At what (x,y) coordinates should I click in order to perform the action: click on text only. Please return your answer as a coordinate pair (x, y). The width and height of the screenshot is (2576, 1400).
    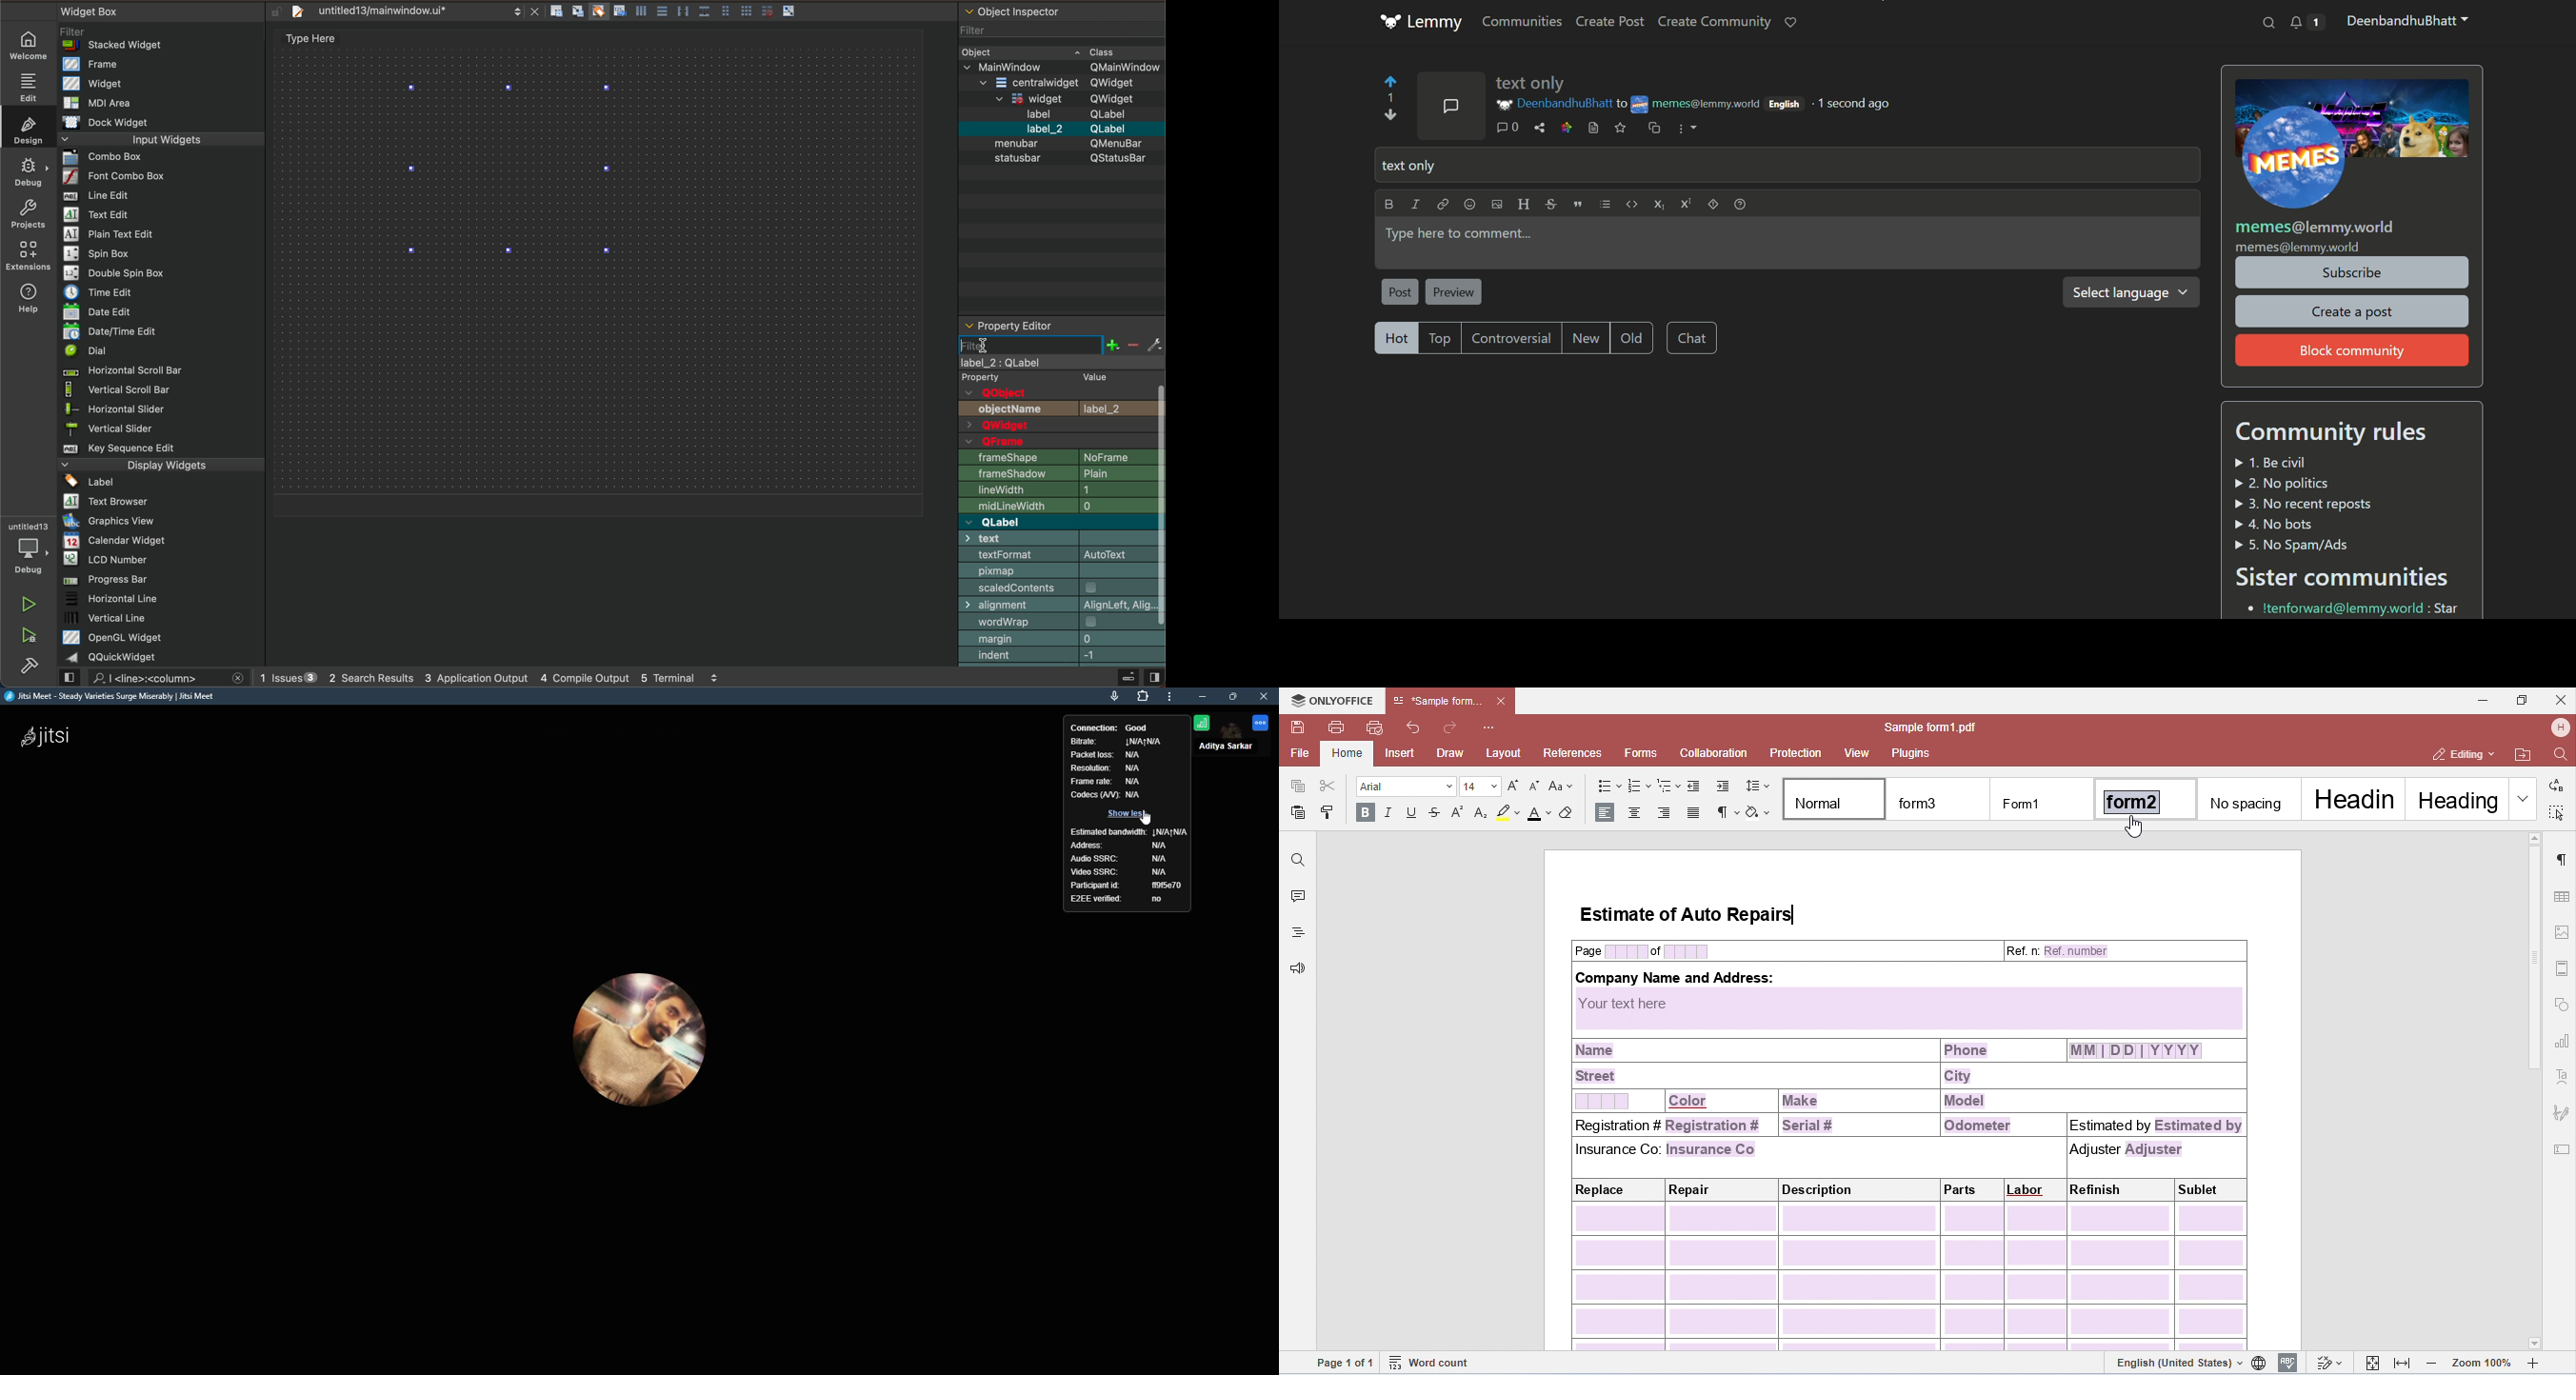
    Looking at the image, I should click on (1532, 83).